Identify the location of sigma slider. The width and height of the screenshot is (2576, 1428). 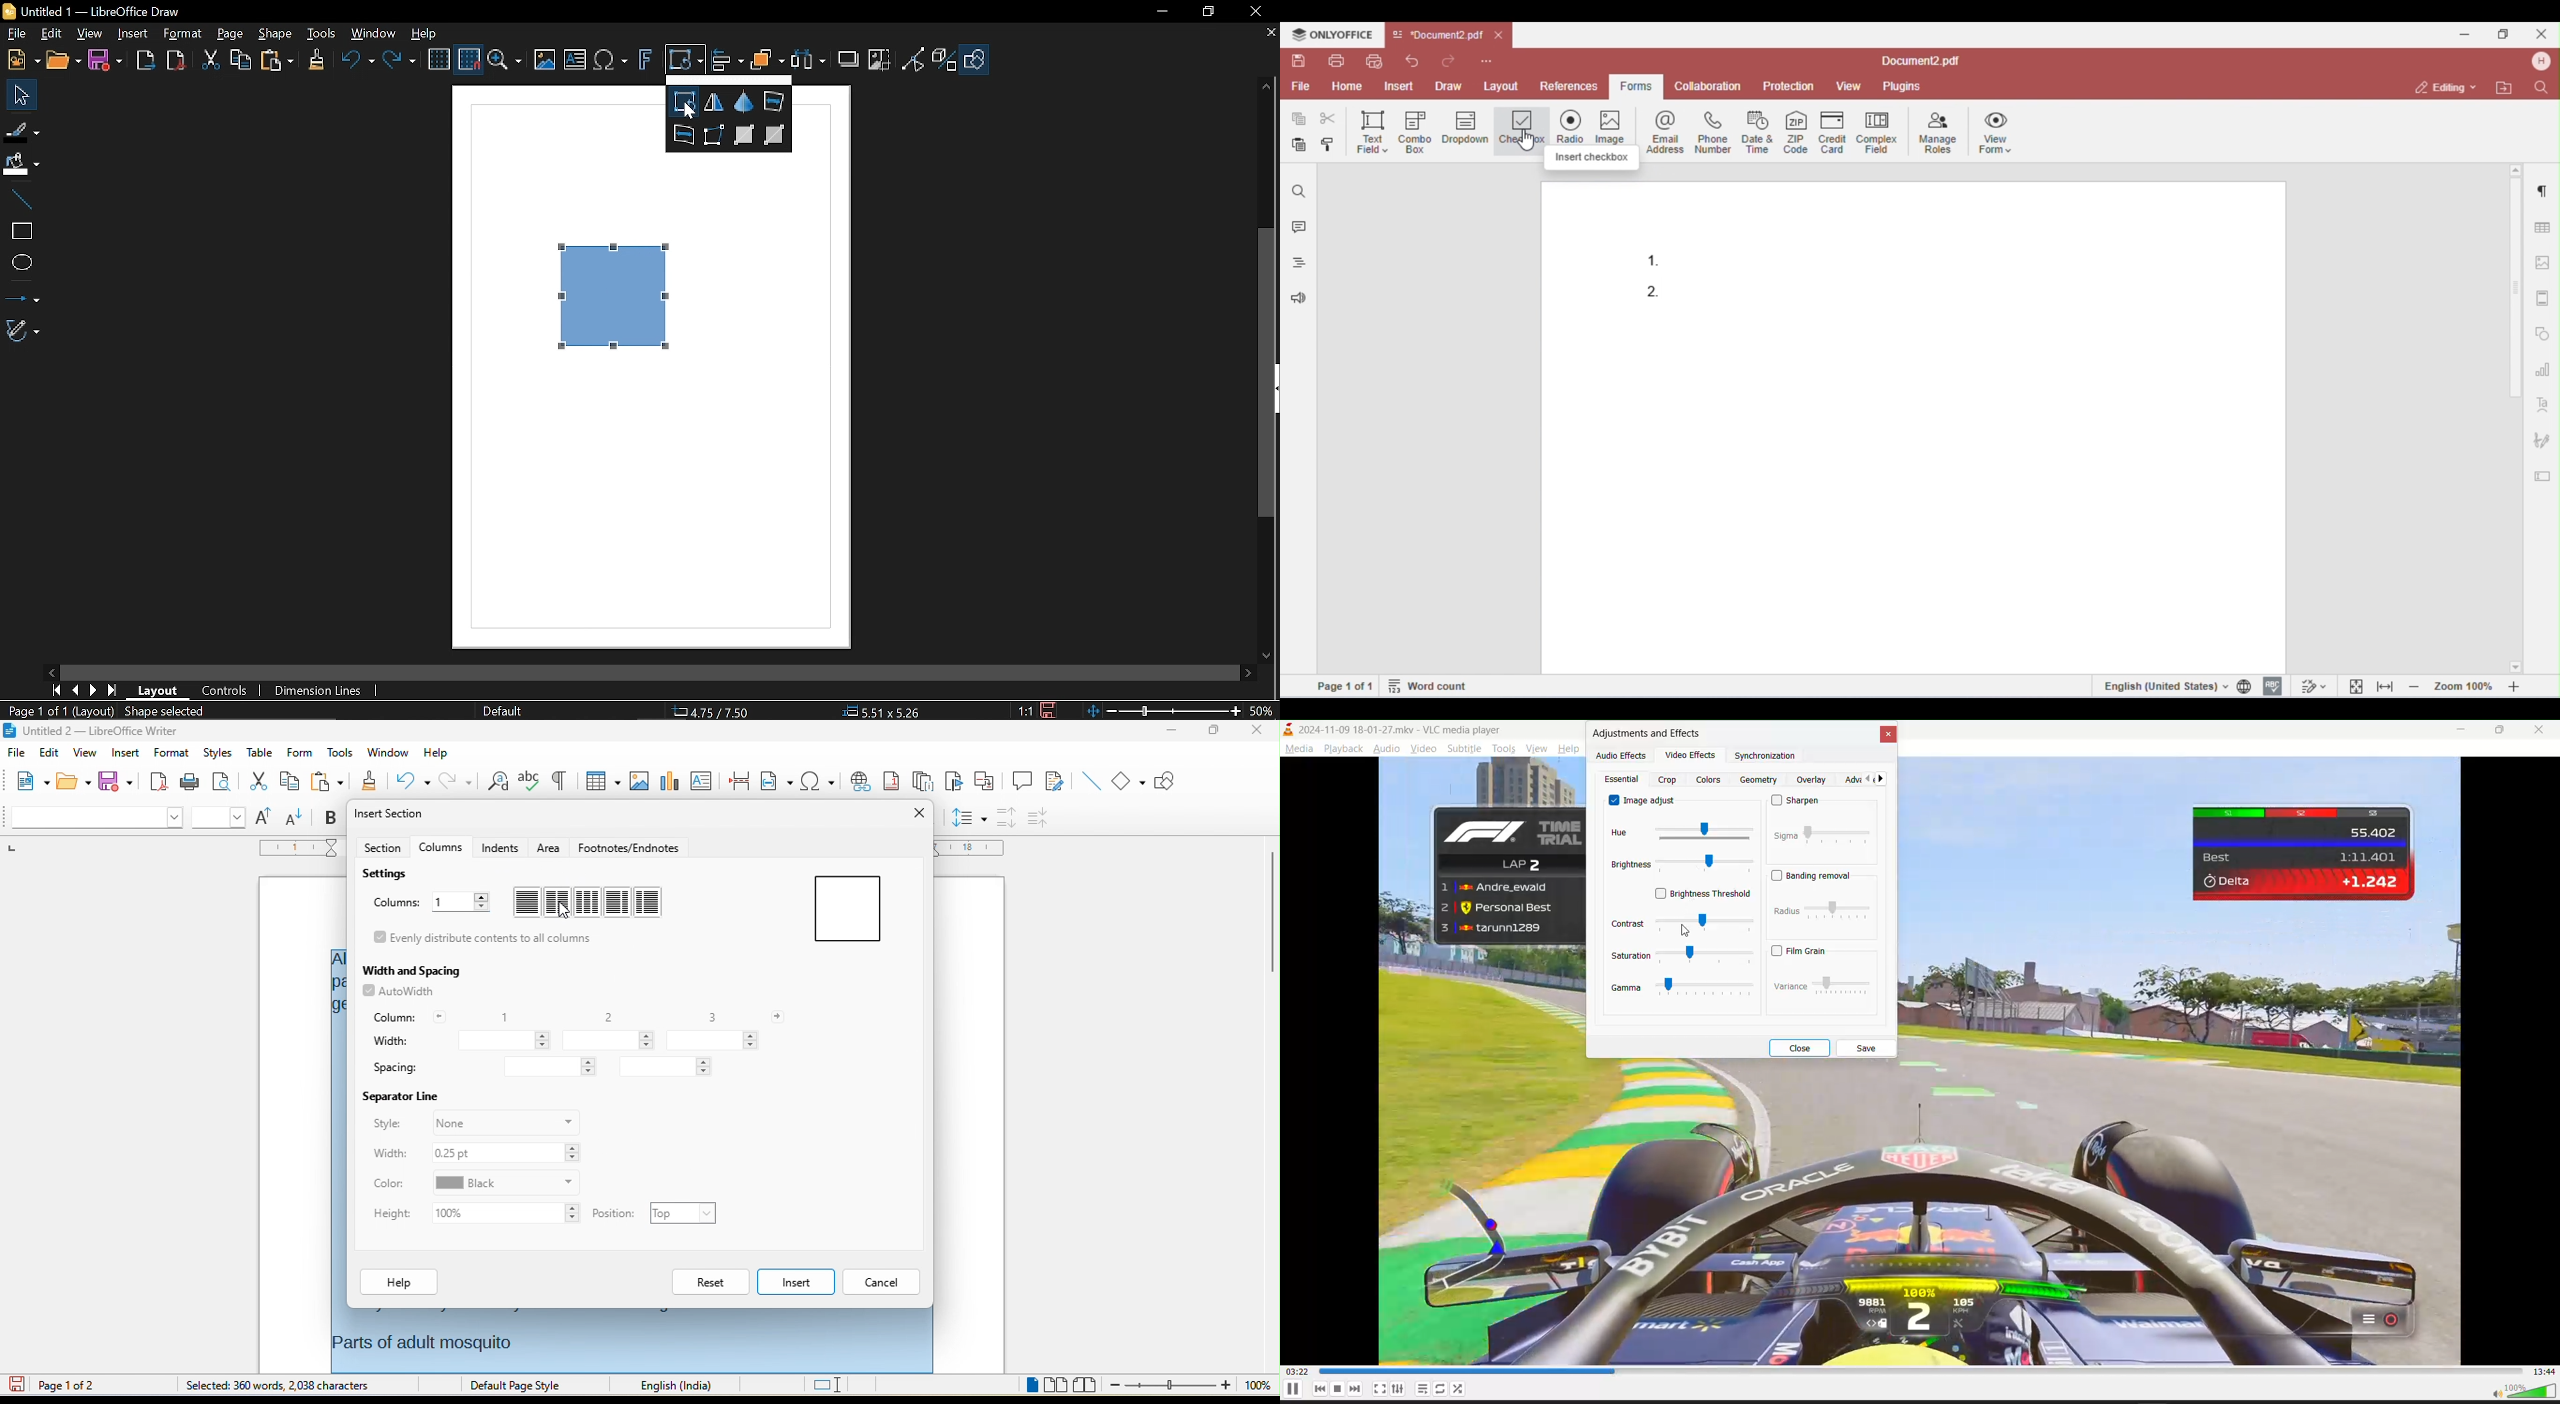
(1840, 835).